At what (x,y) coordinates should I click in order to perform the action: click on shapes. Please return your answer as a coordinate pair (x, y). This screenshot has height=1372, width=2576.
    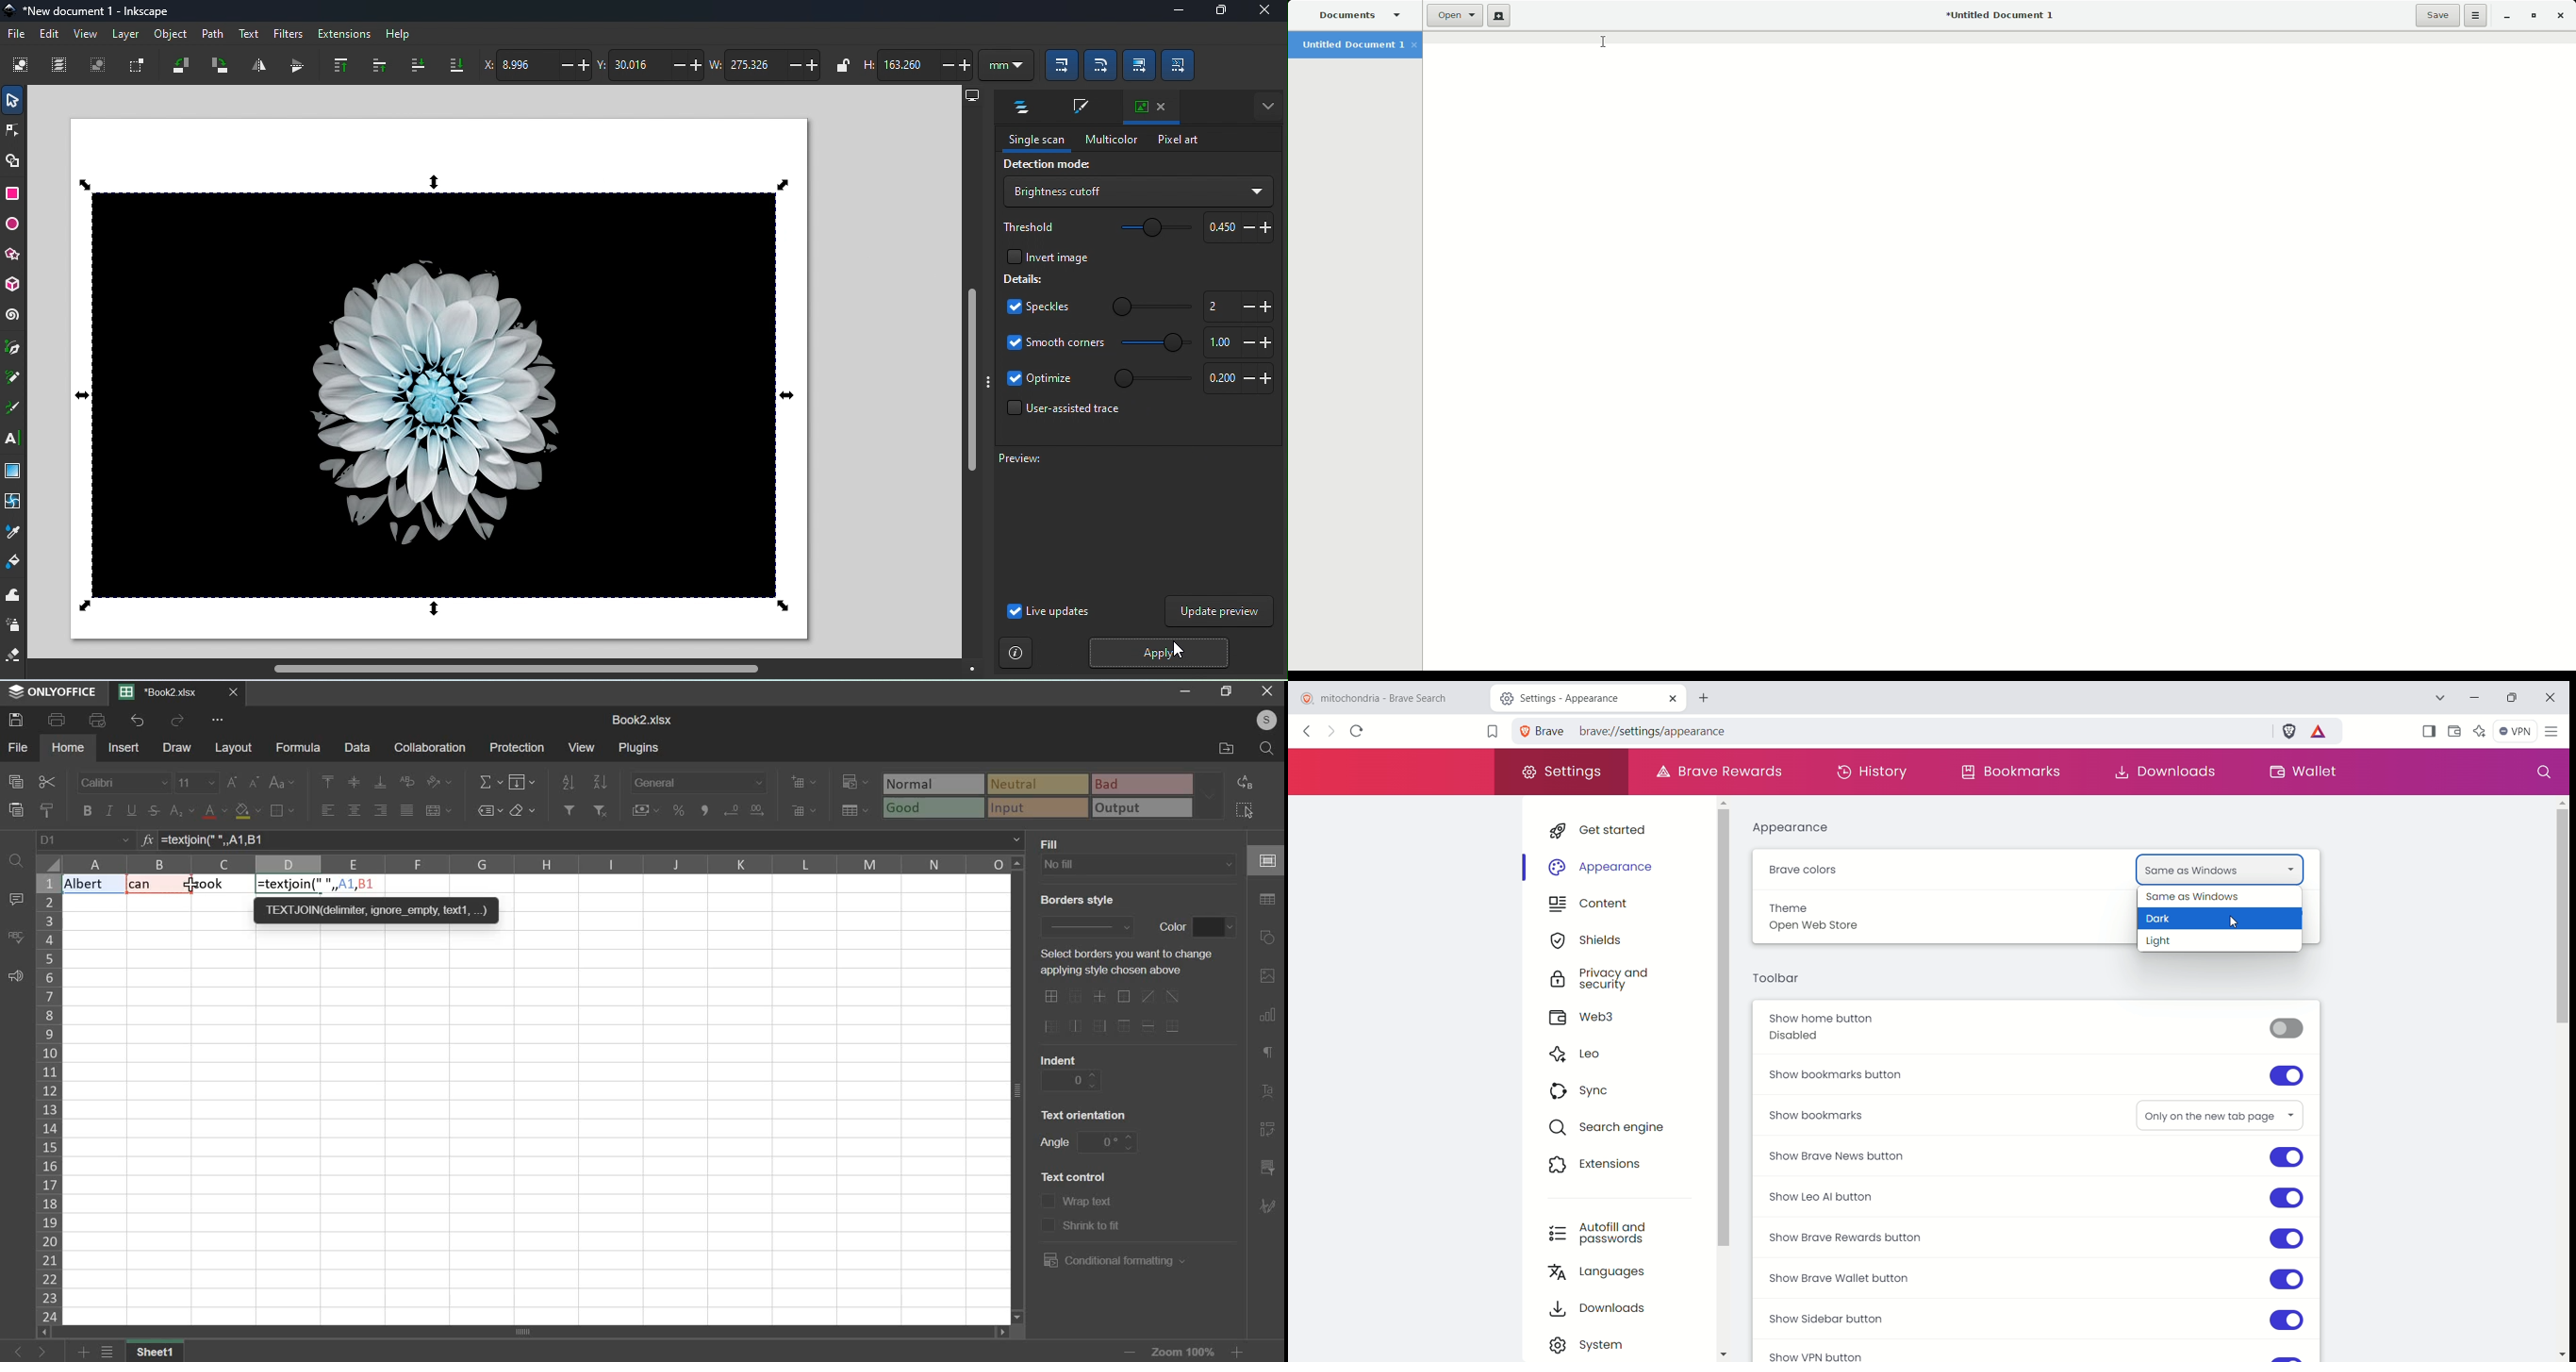
    Looking at the image, I should click on (1270, 938).